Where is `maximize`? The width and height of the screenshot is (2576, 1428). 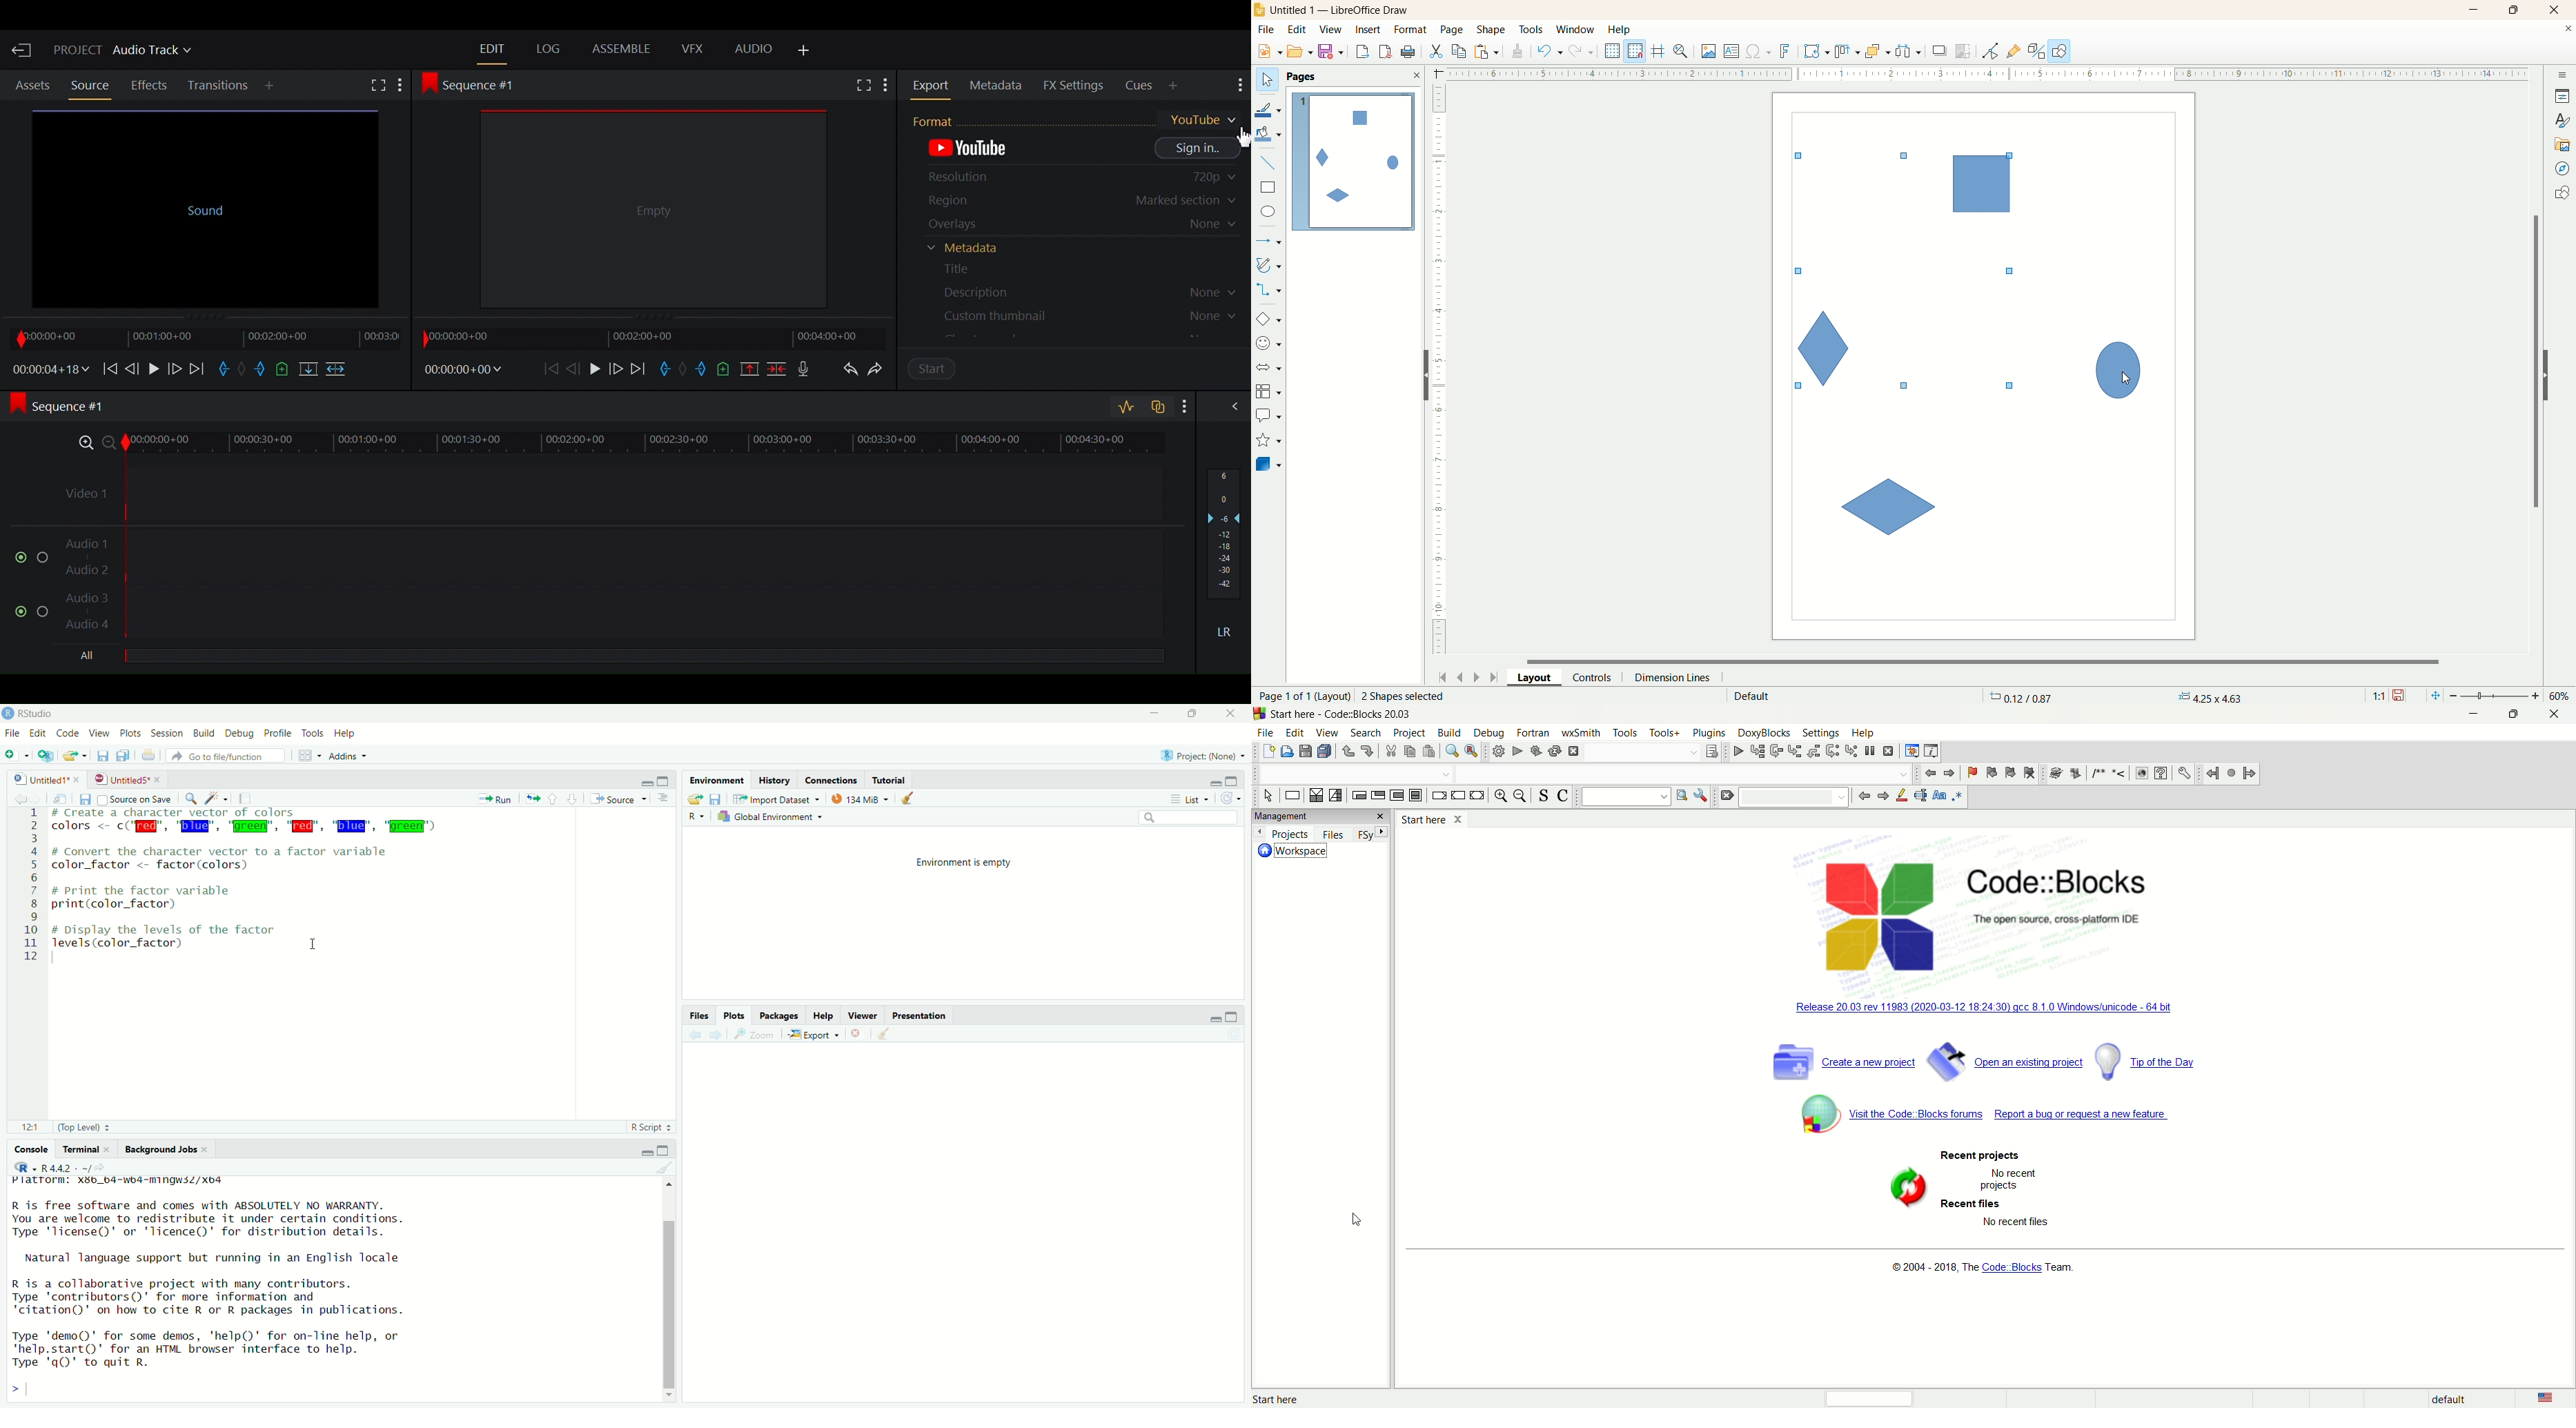
maximize is located at coordinates (1237, 780).